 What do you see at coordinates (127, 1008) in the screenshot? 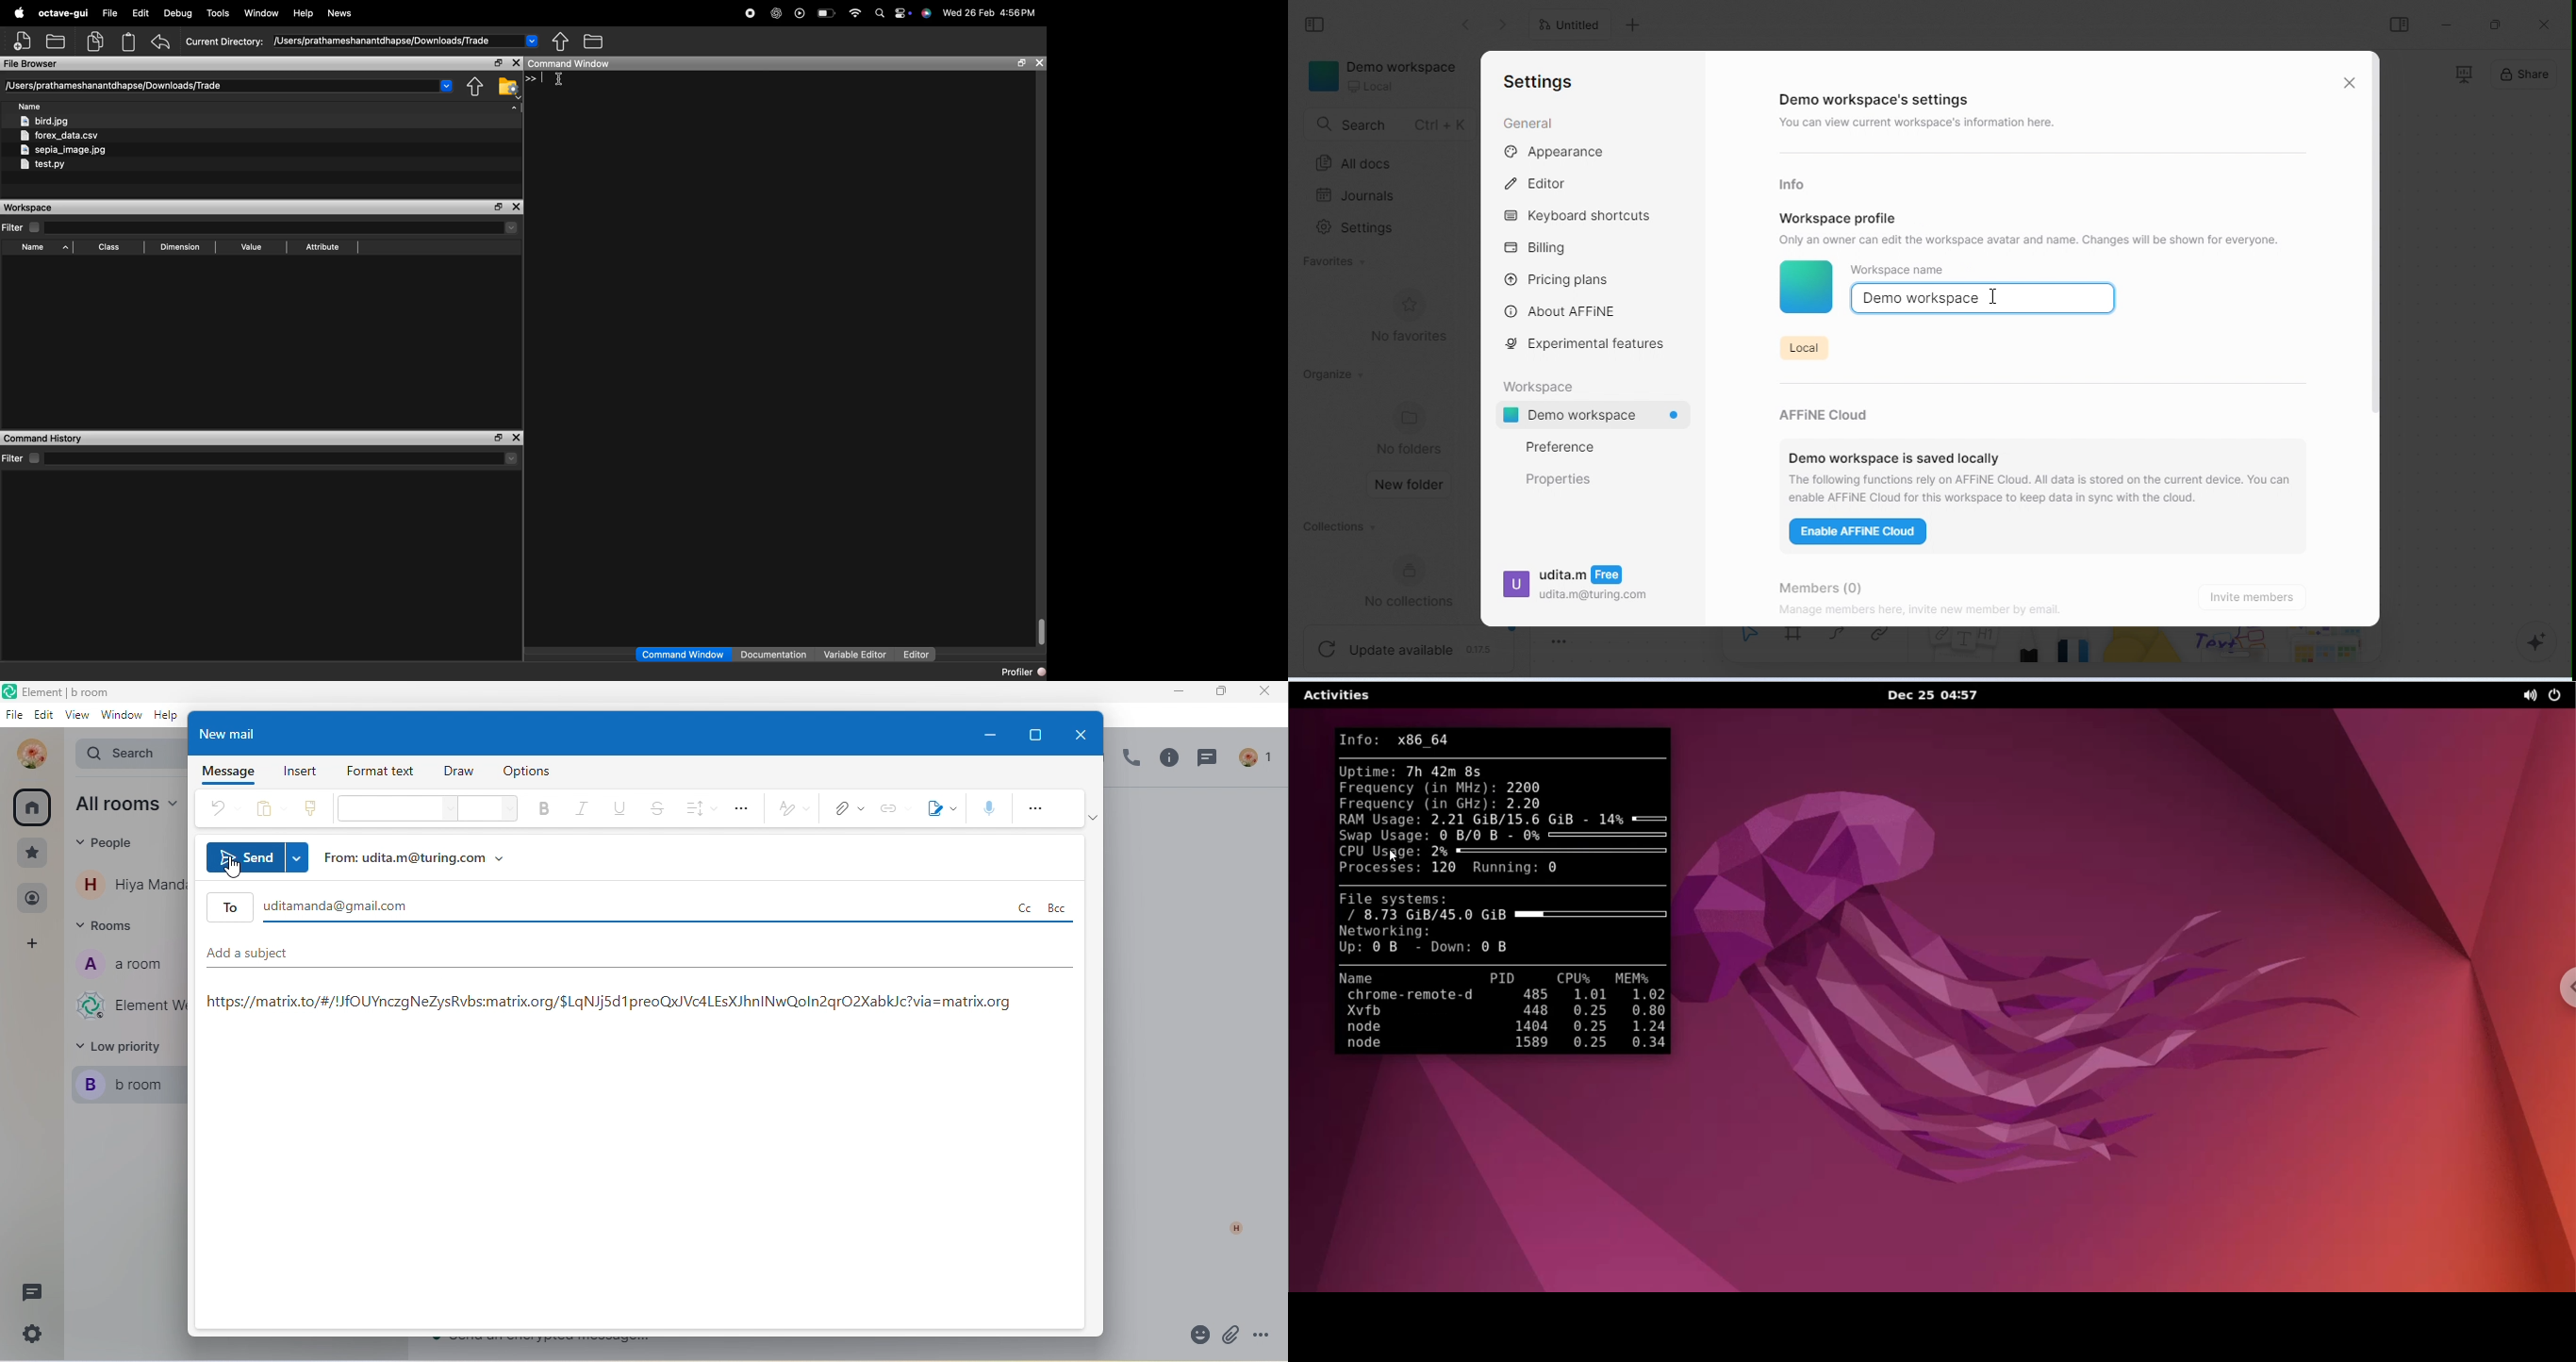
I see `Element web/desktop` at bounding box center [127, 1008].